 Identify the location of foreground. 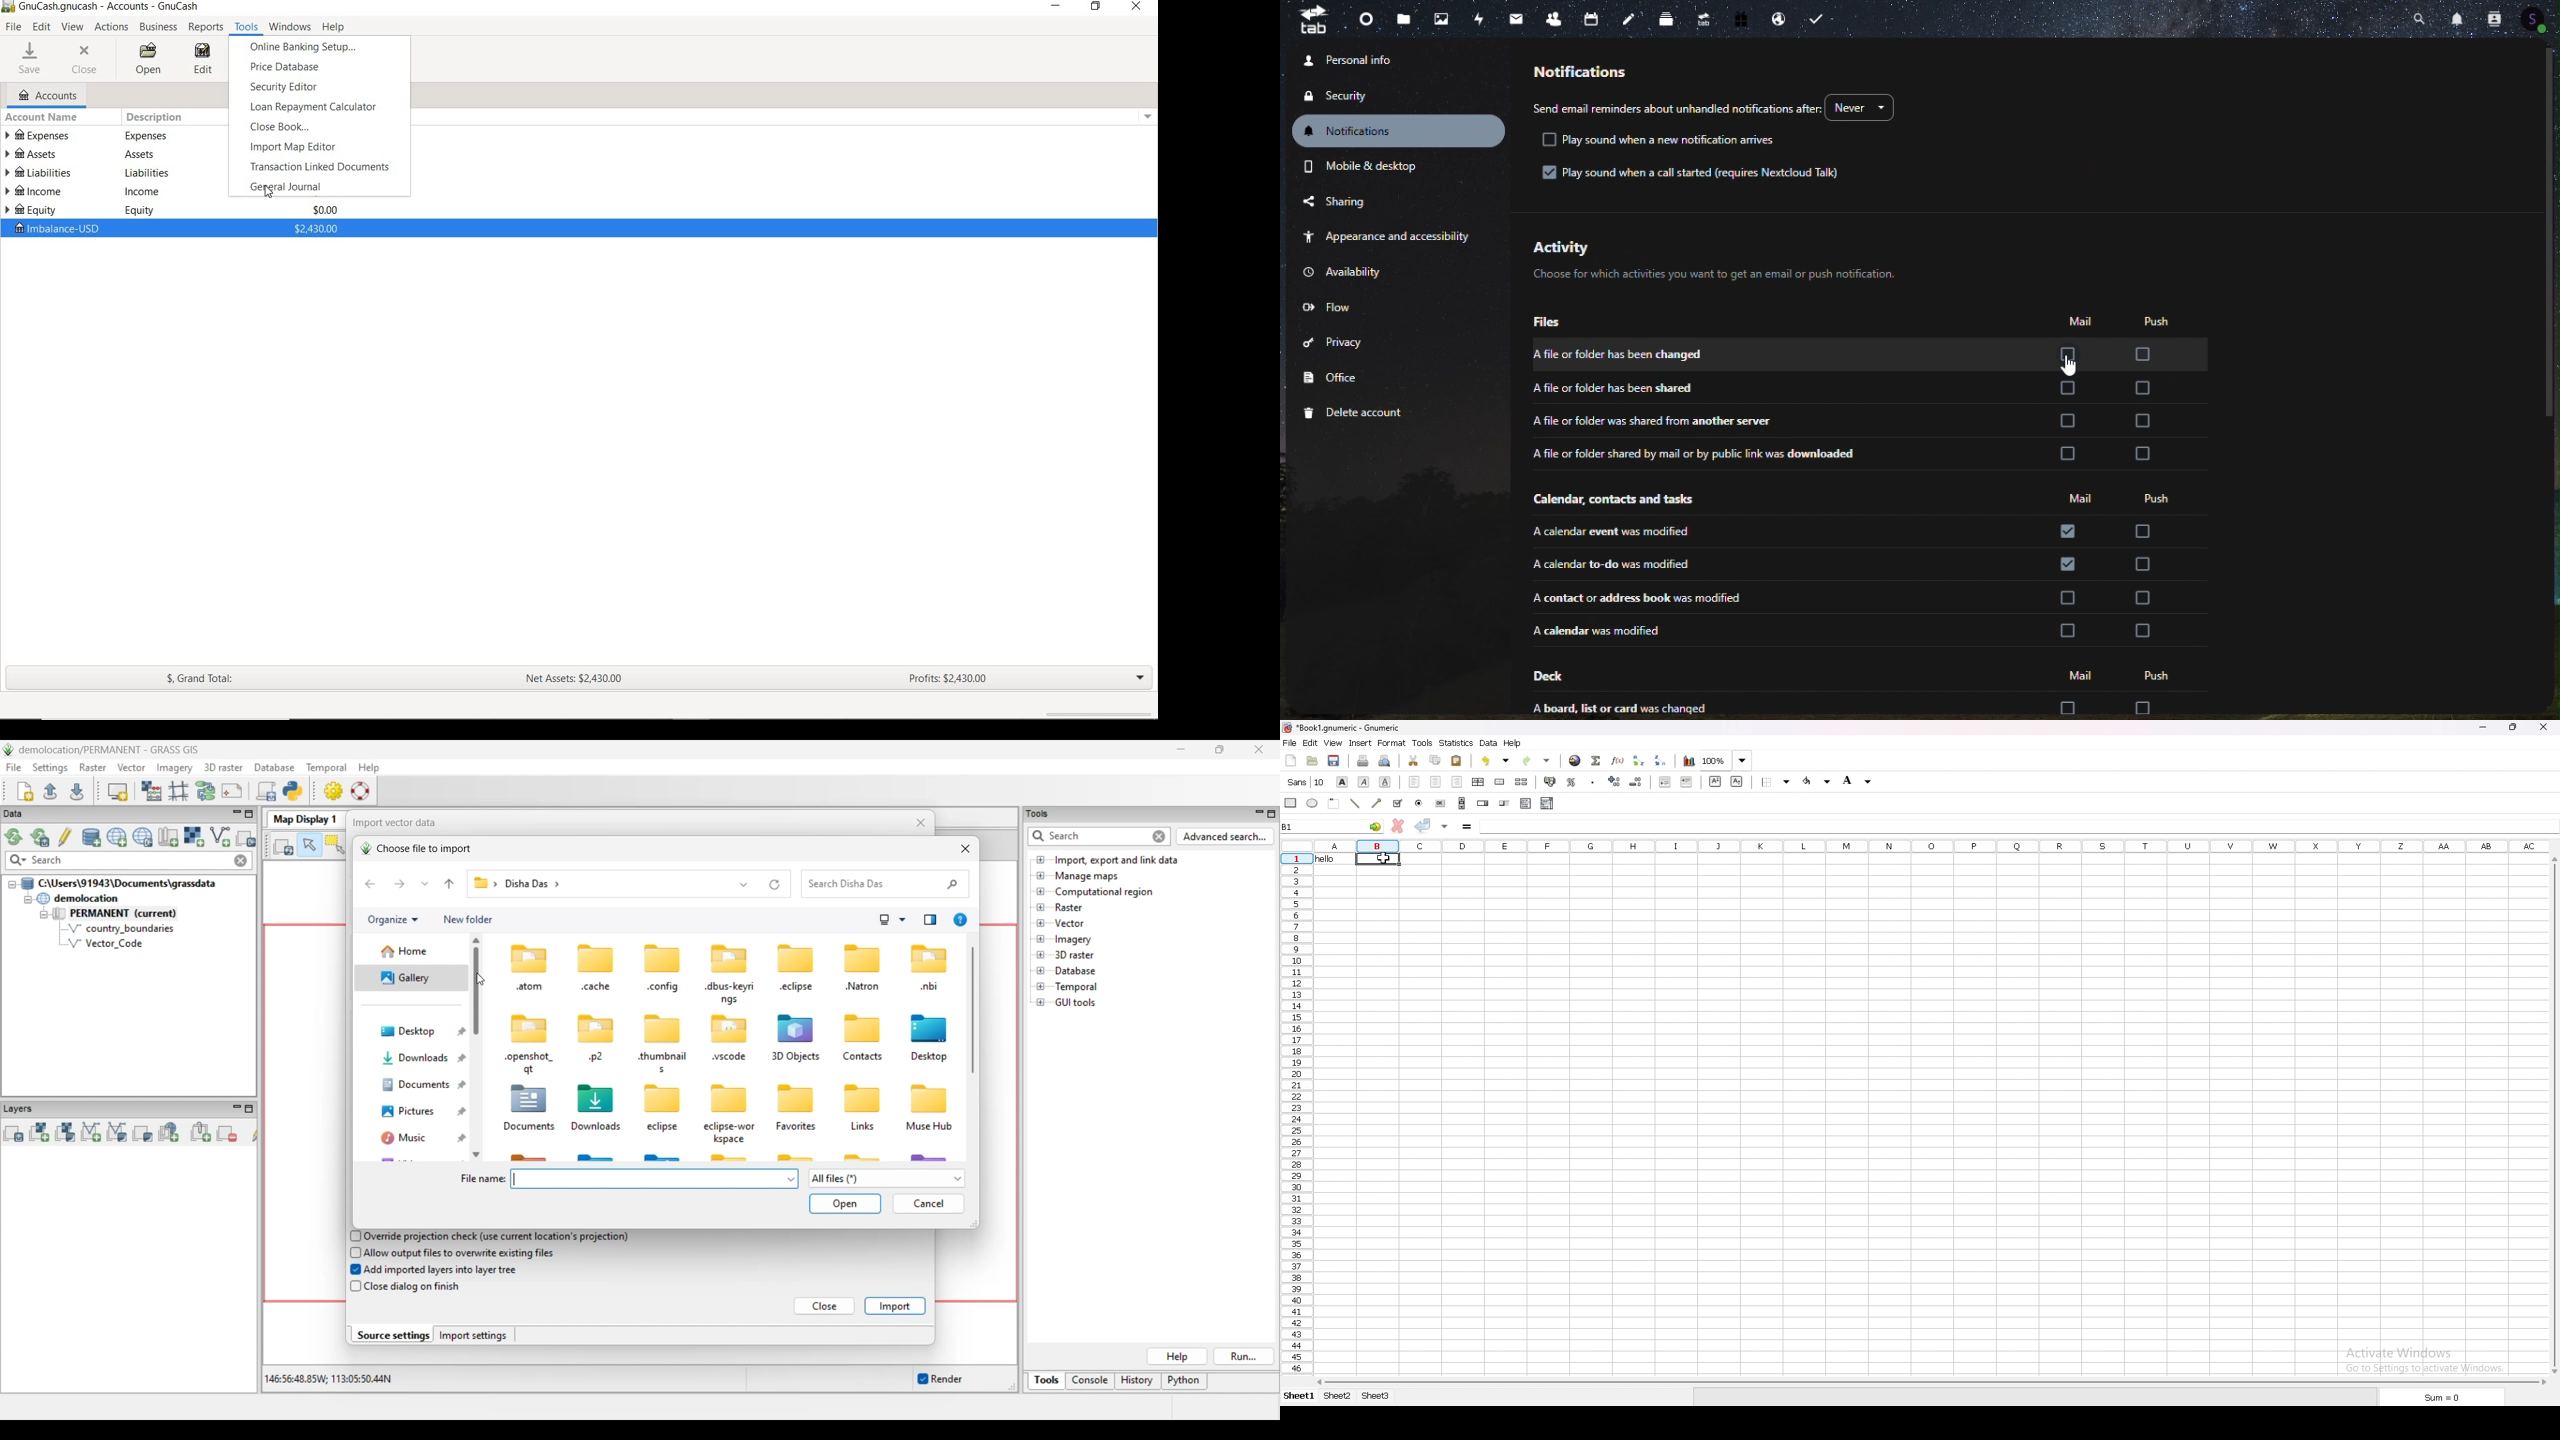
(1858, 781).